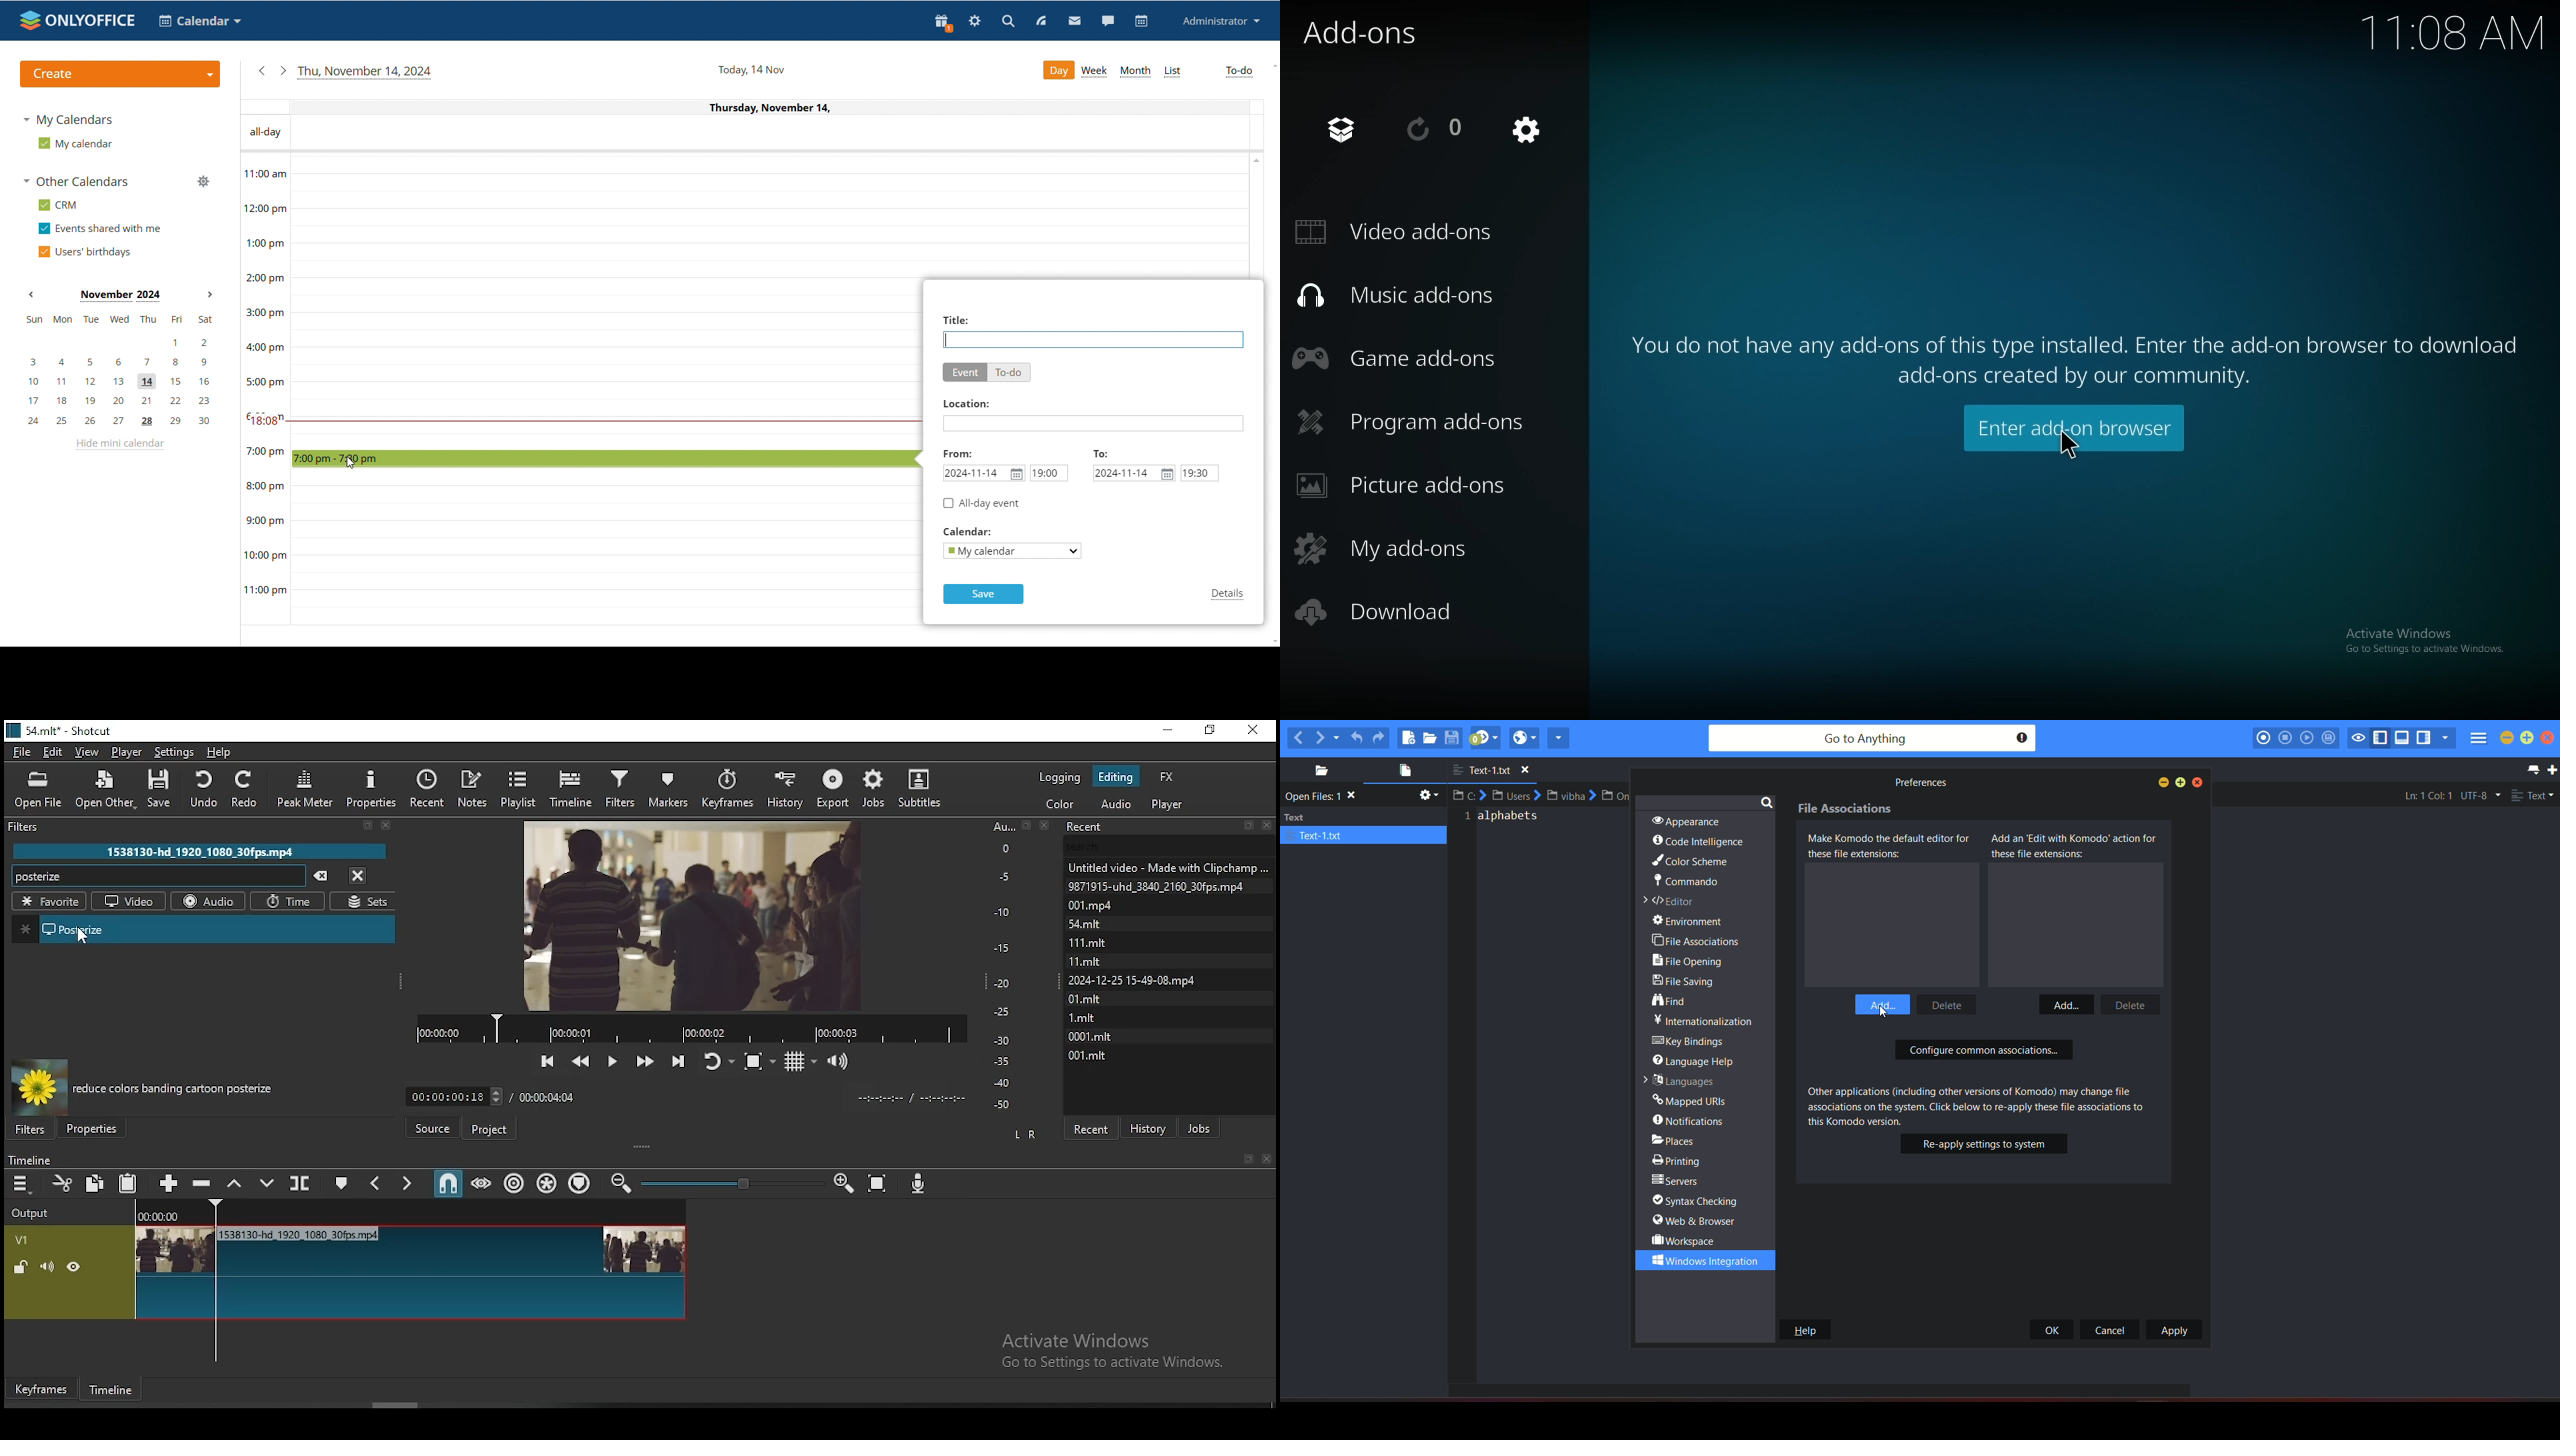 The height and width of the screenshot is (1456, 2576). What do you see at coordinates (1680, 1159) in the screenshot?
I see `printing` at bounding box center [1680, 1159].